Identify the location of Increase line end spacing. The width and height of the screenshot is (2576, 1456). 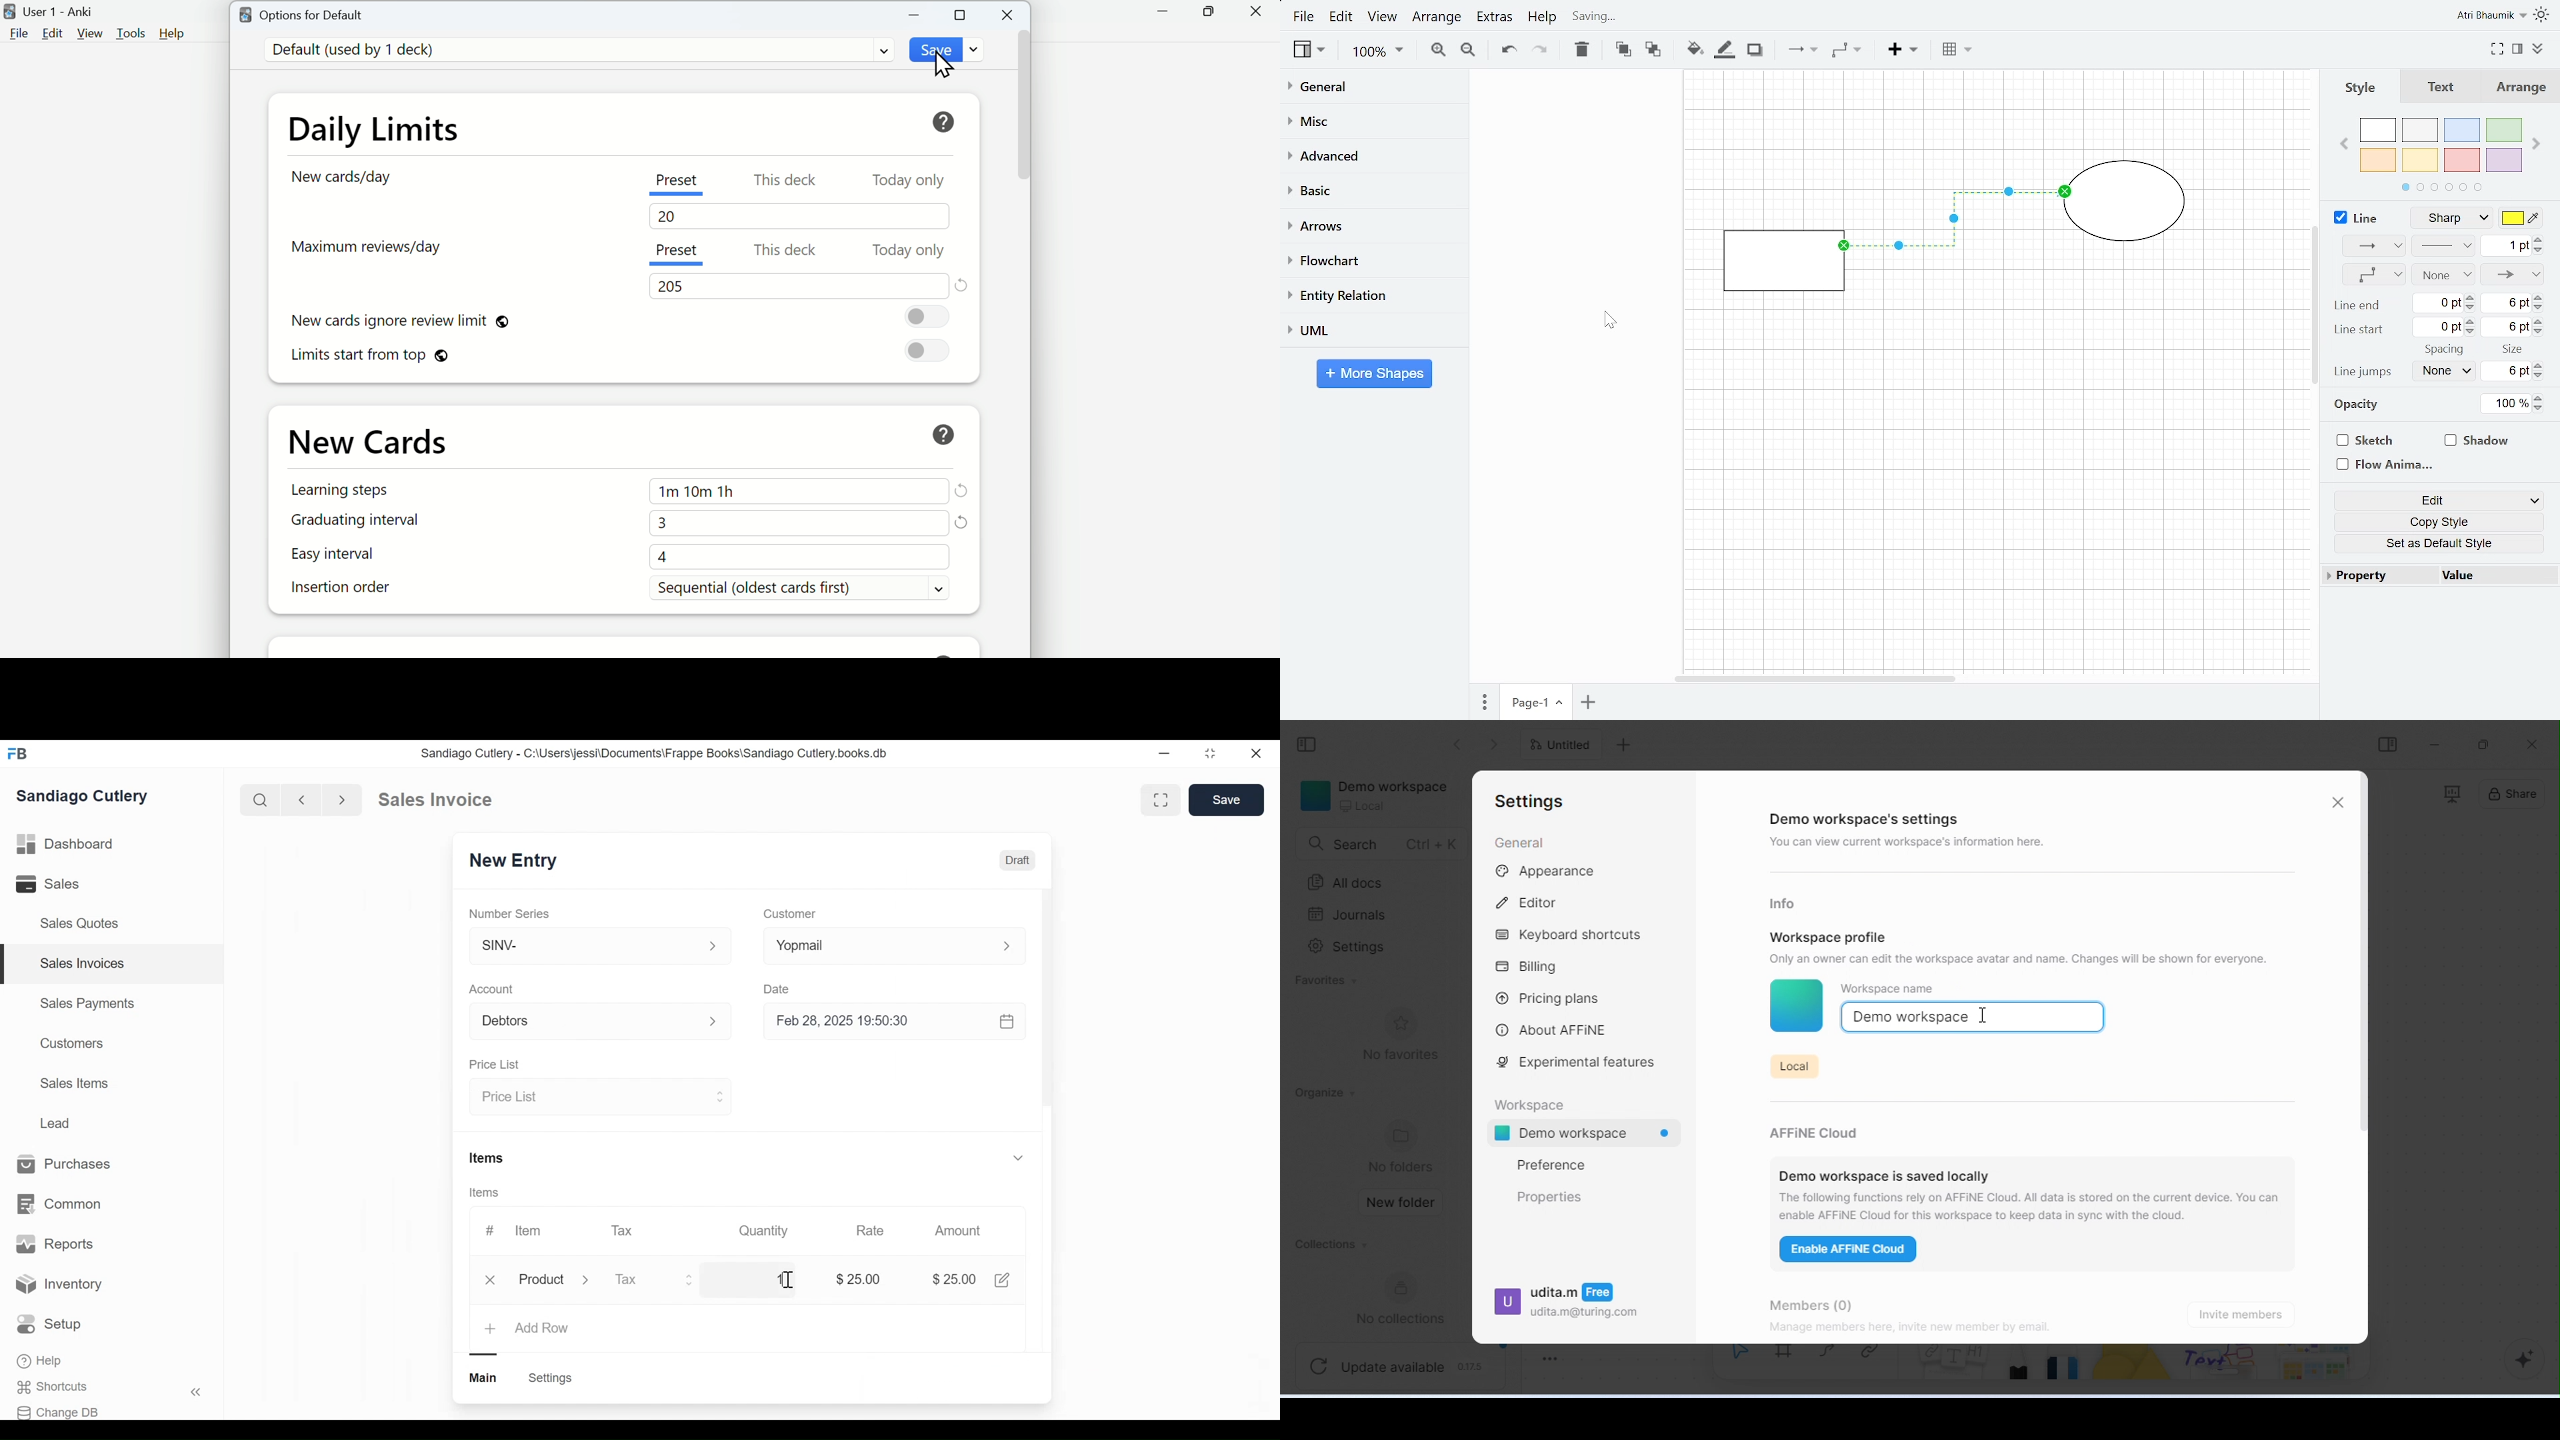
(2470, 296).